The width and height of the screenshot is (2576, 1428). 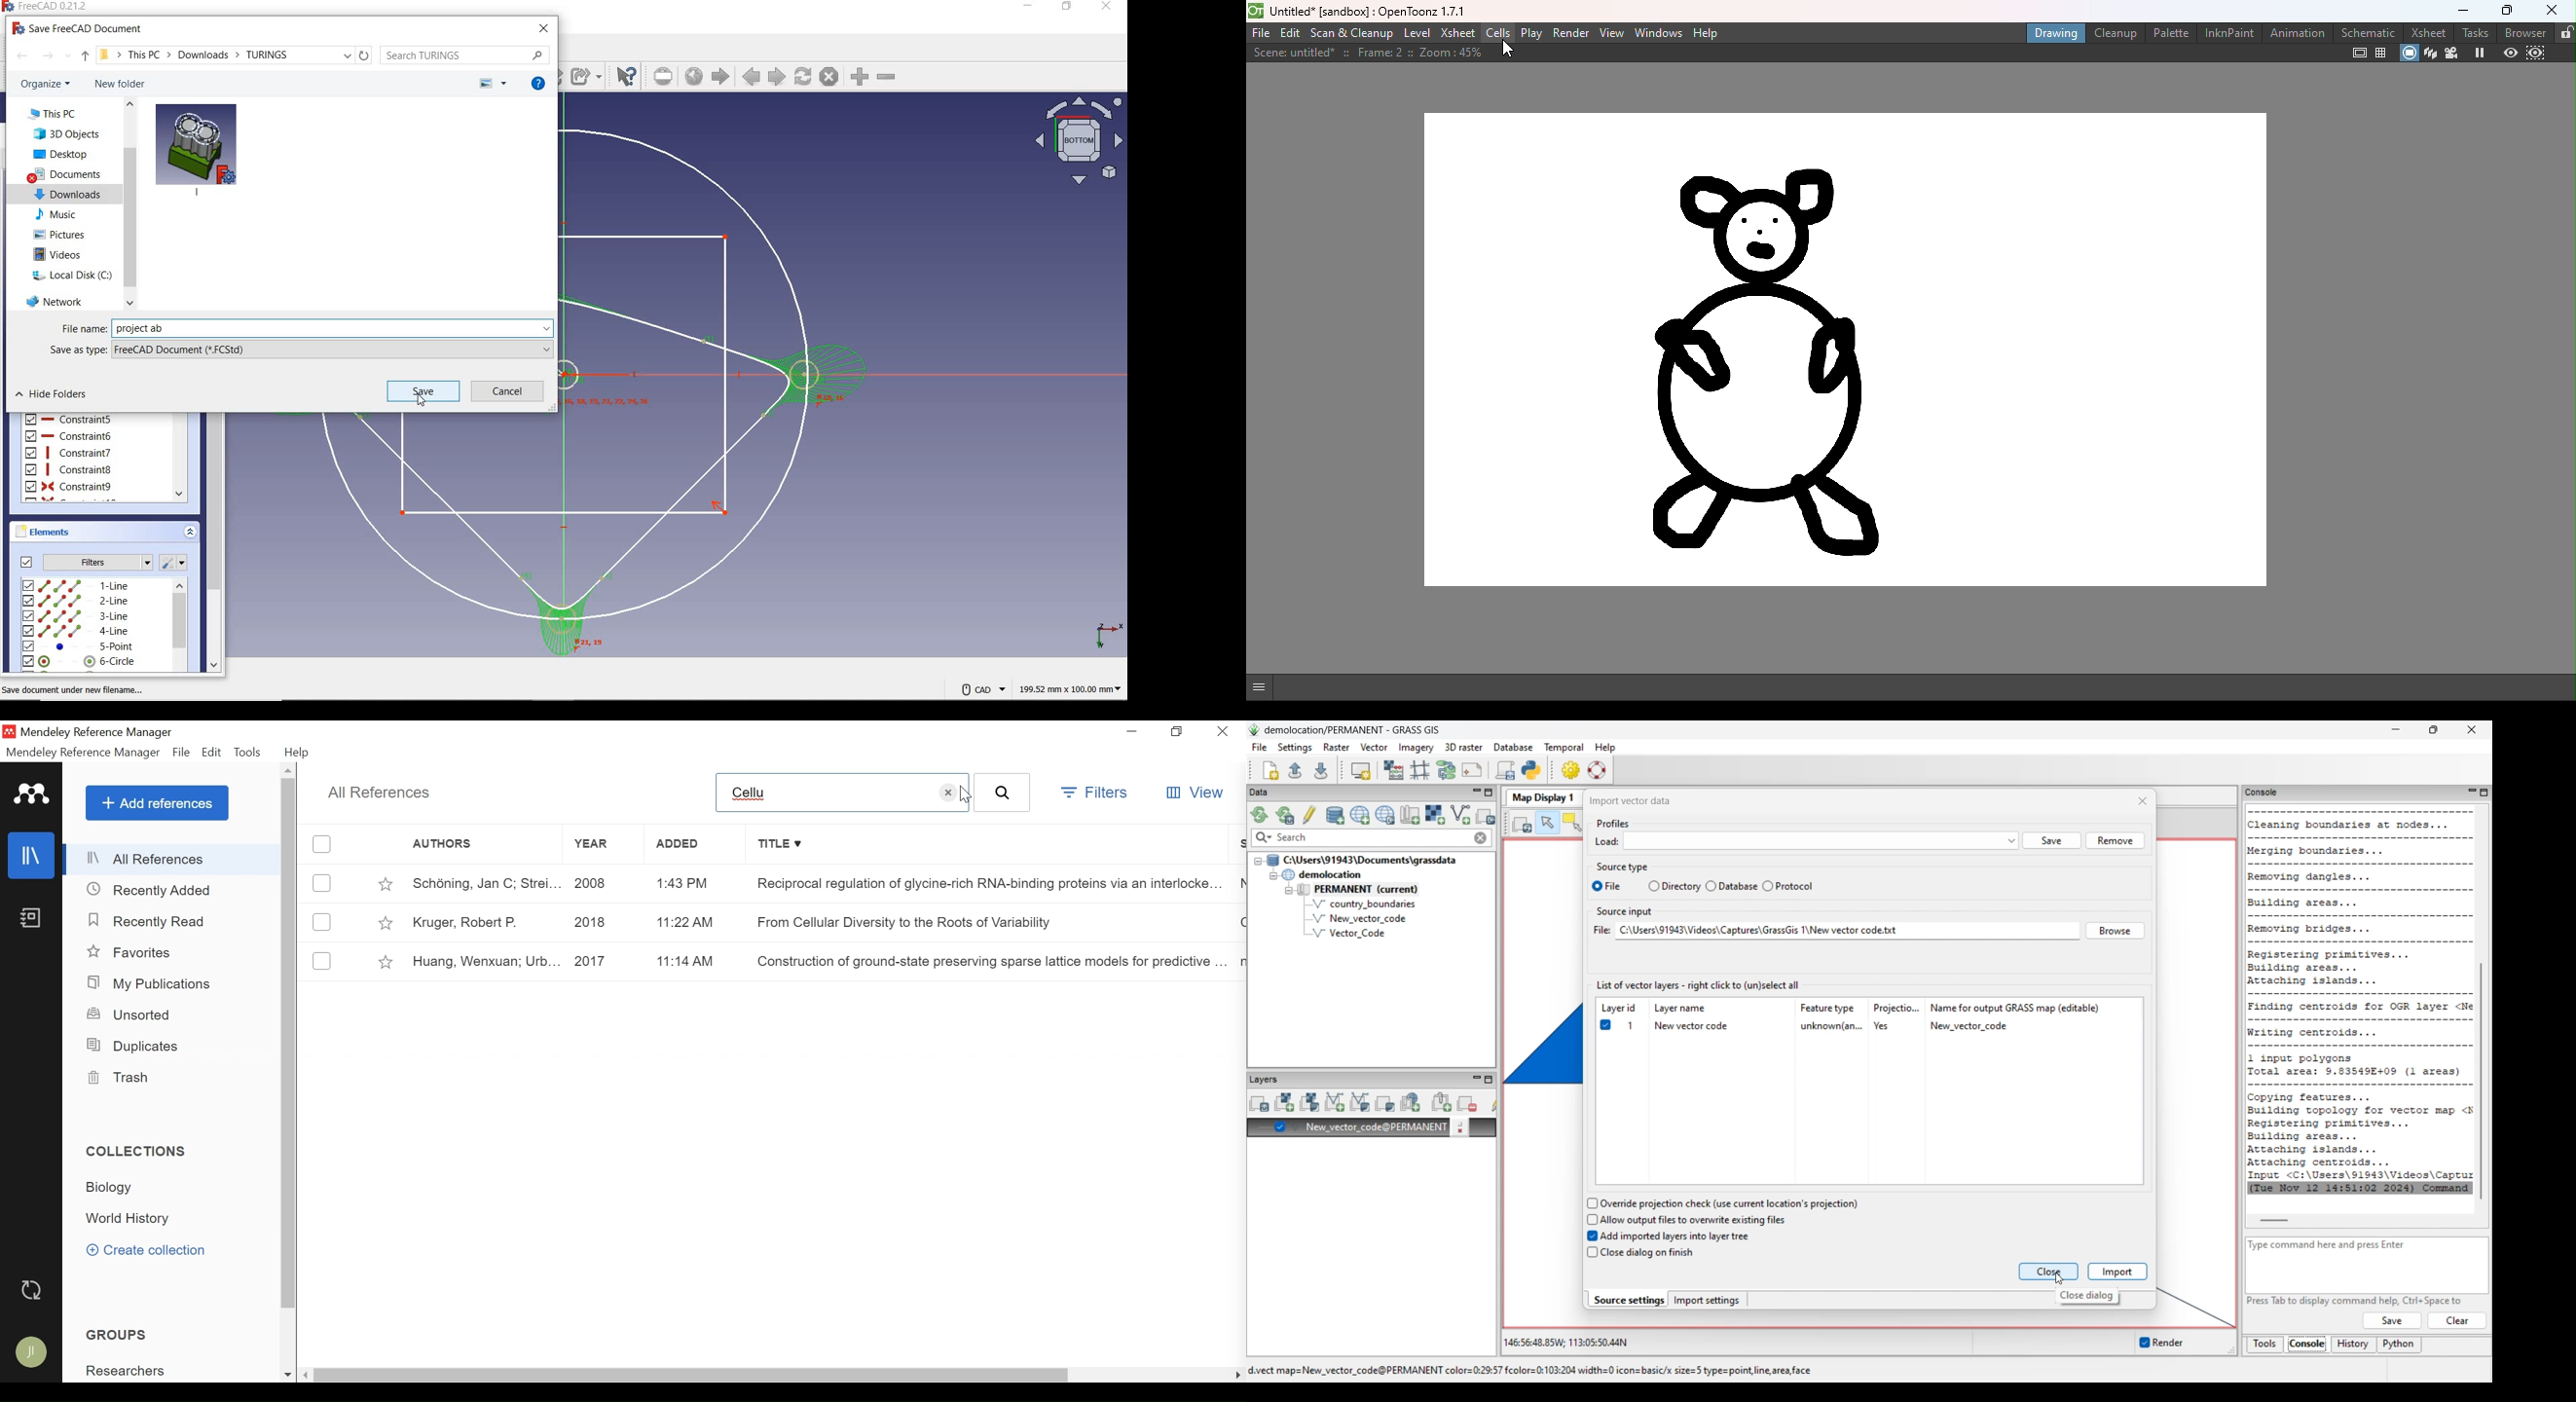 I want to click on hide folders, so click(x=52, y=393).